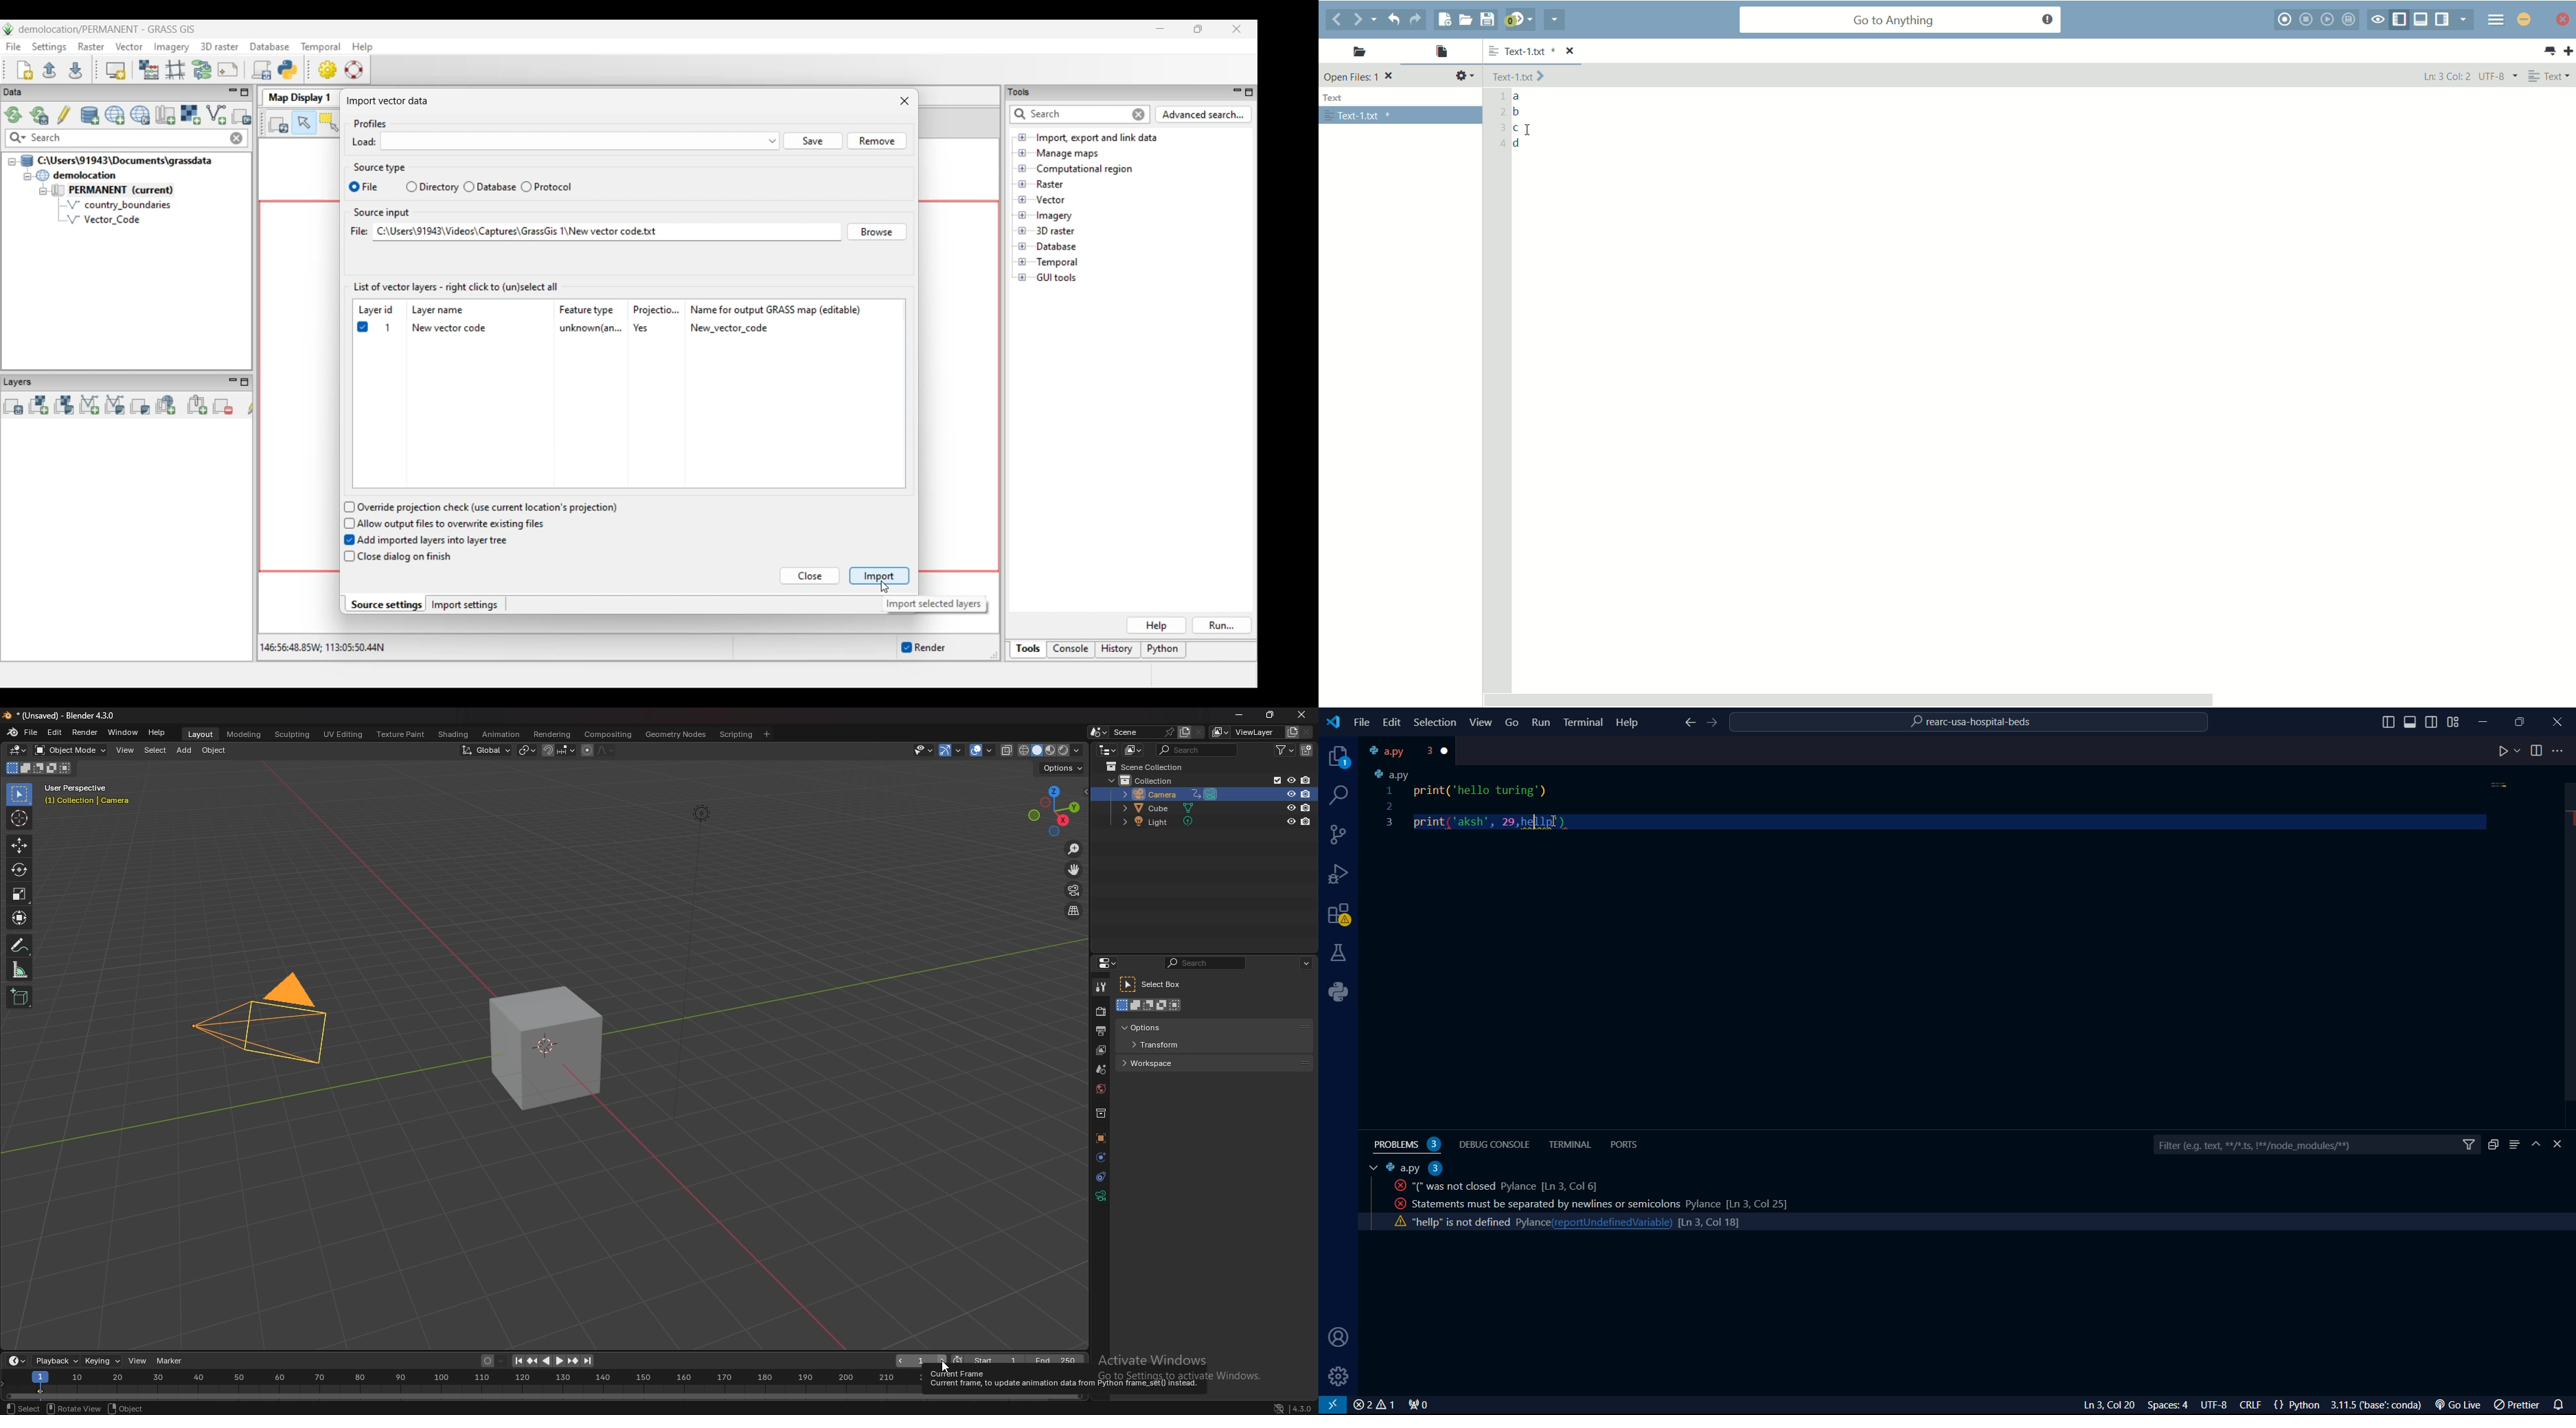  I want to click on show/hide right pane, so click(2443, 19).